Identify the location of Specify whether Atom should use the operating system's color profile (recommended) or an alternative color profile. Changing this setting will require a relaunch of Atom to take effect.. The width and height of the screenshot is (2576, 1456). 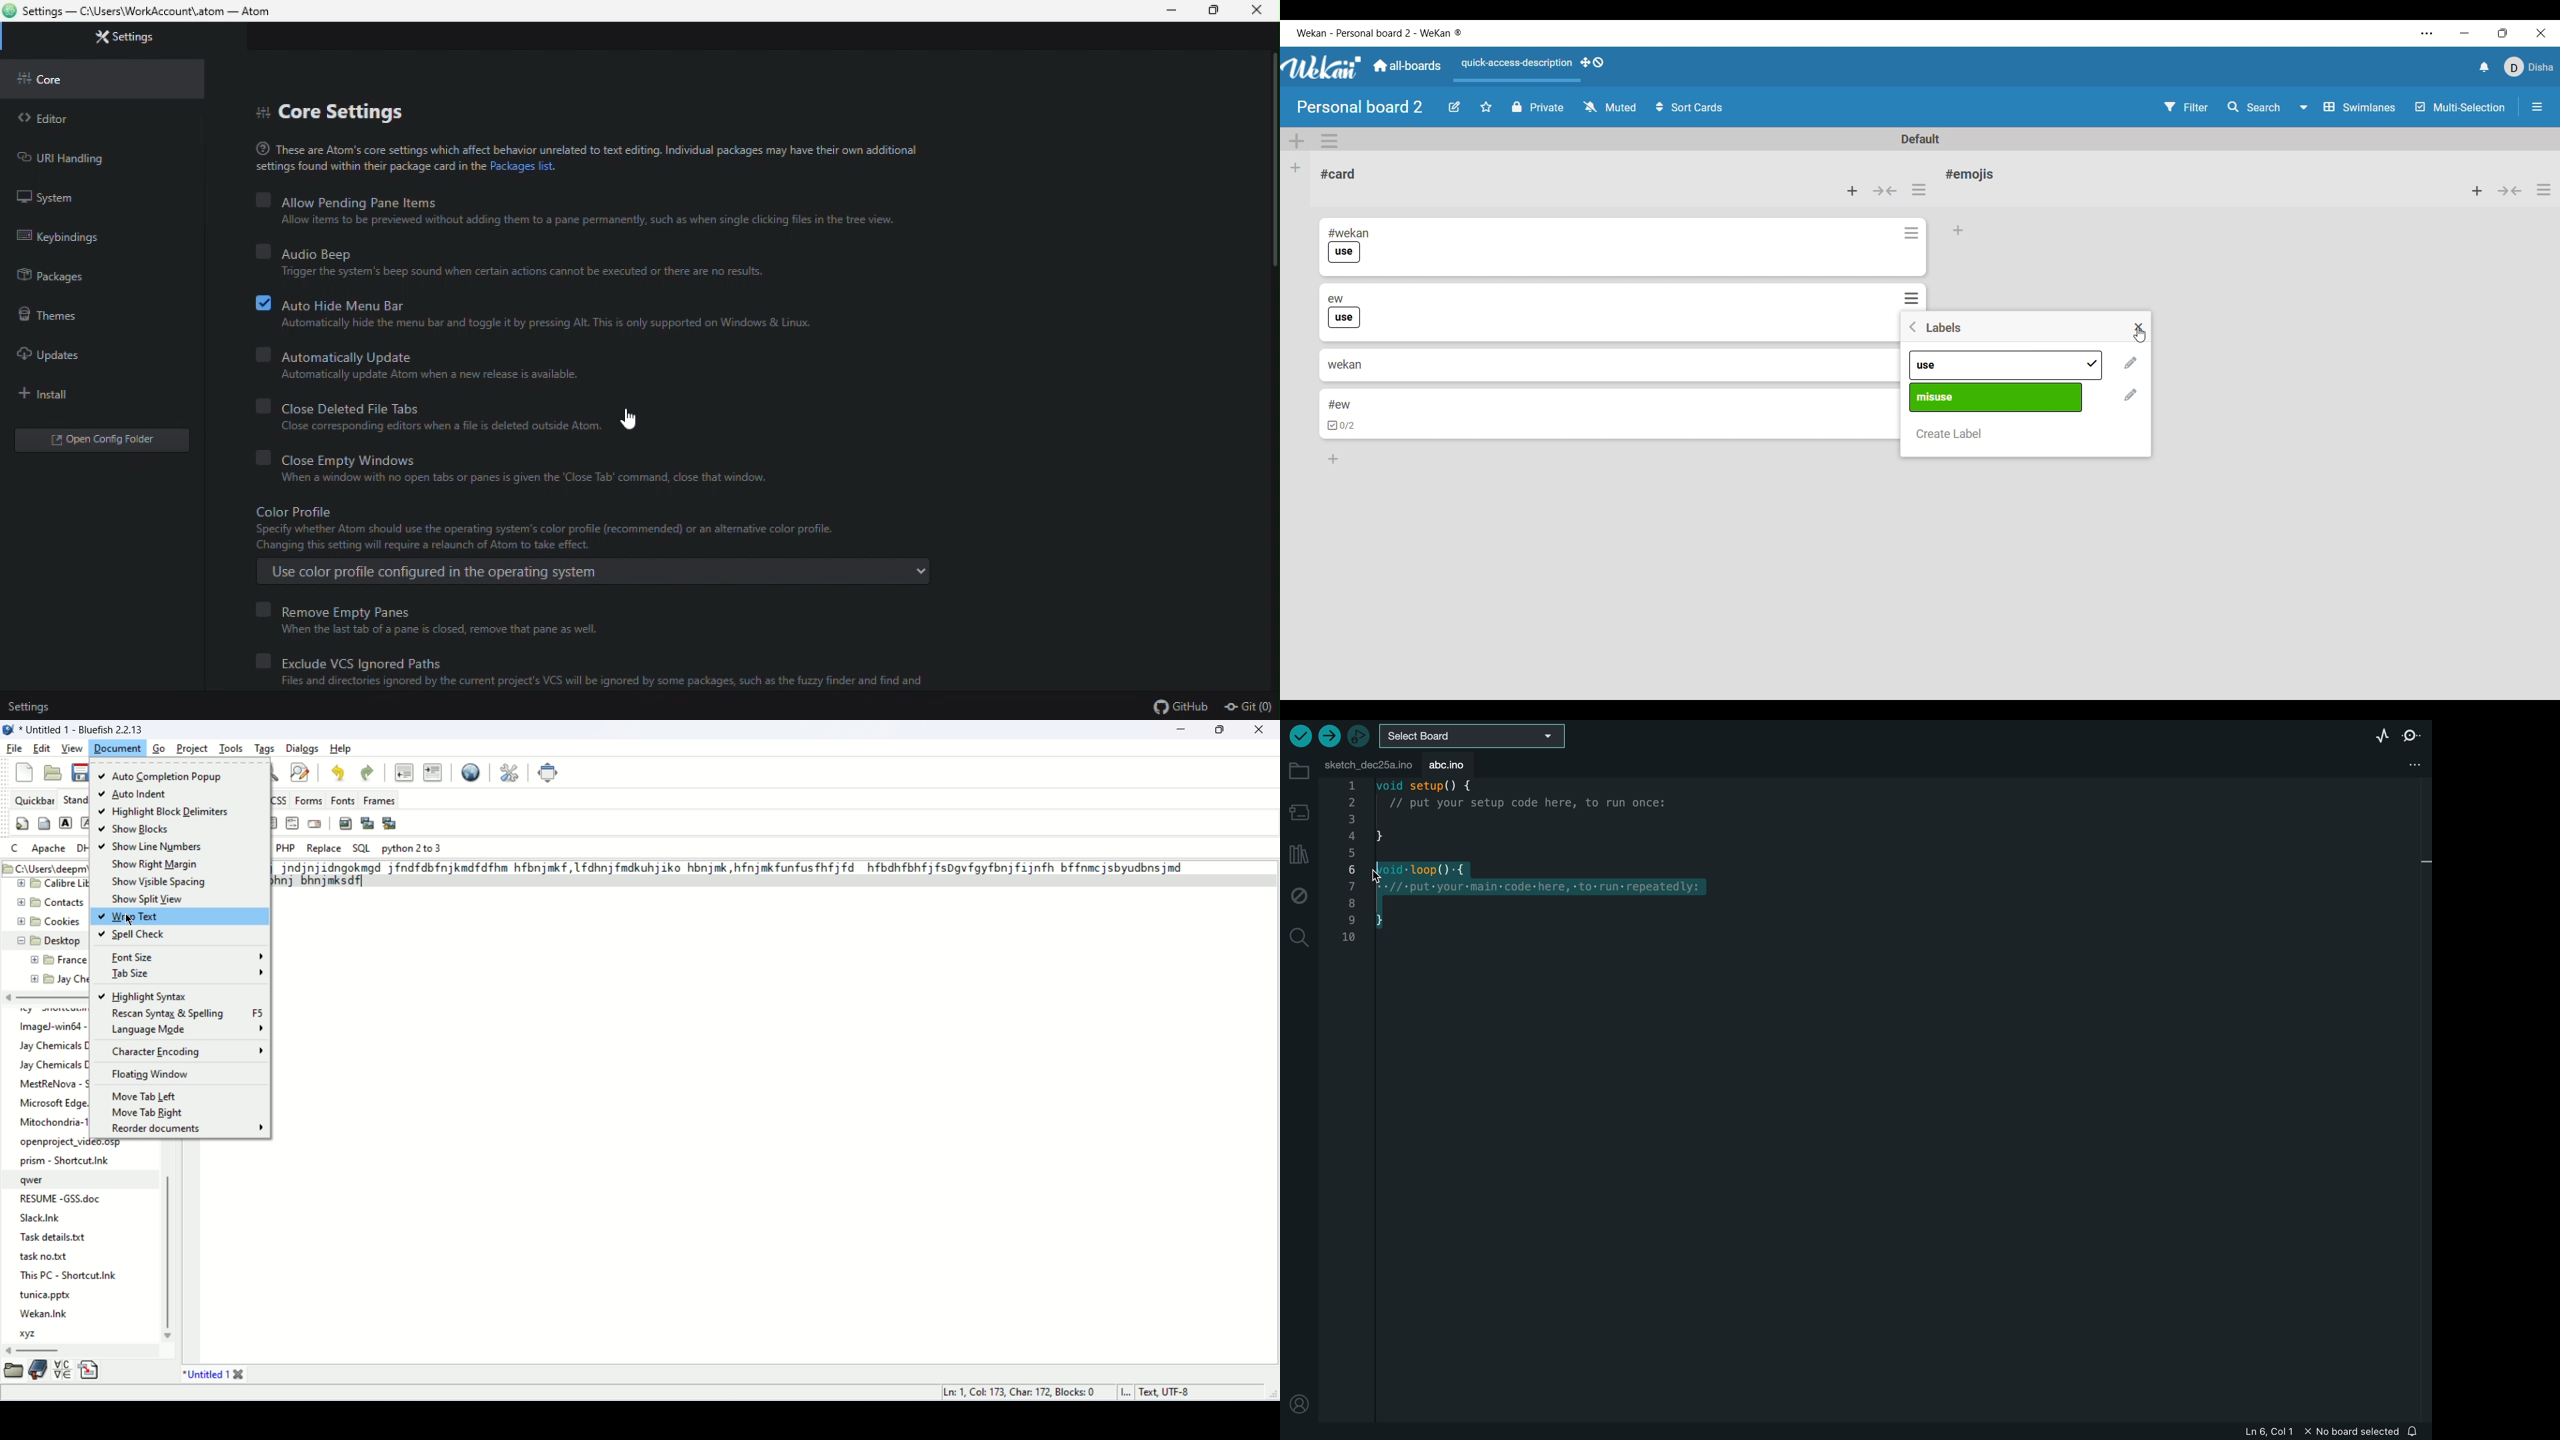
(544, 537).